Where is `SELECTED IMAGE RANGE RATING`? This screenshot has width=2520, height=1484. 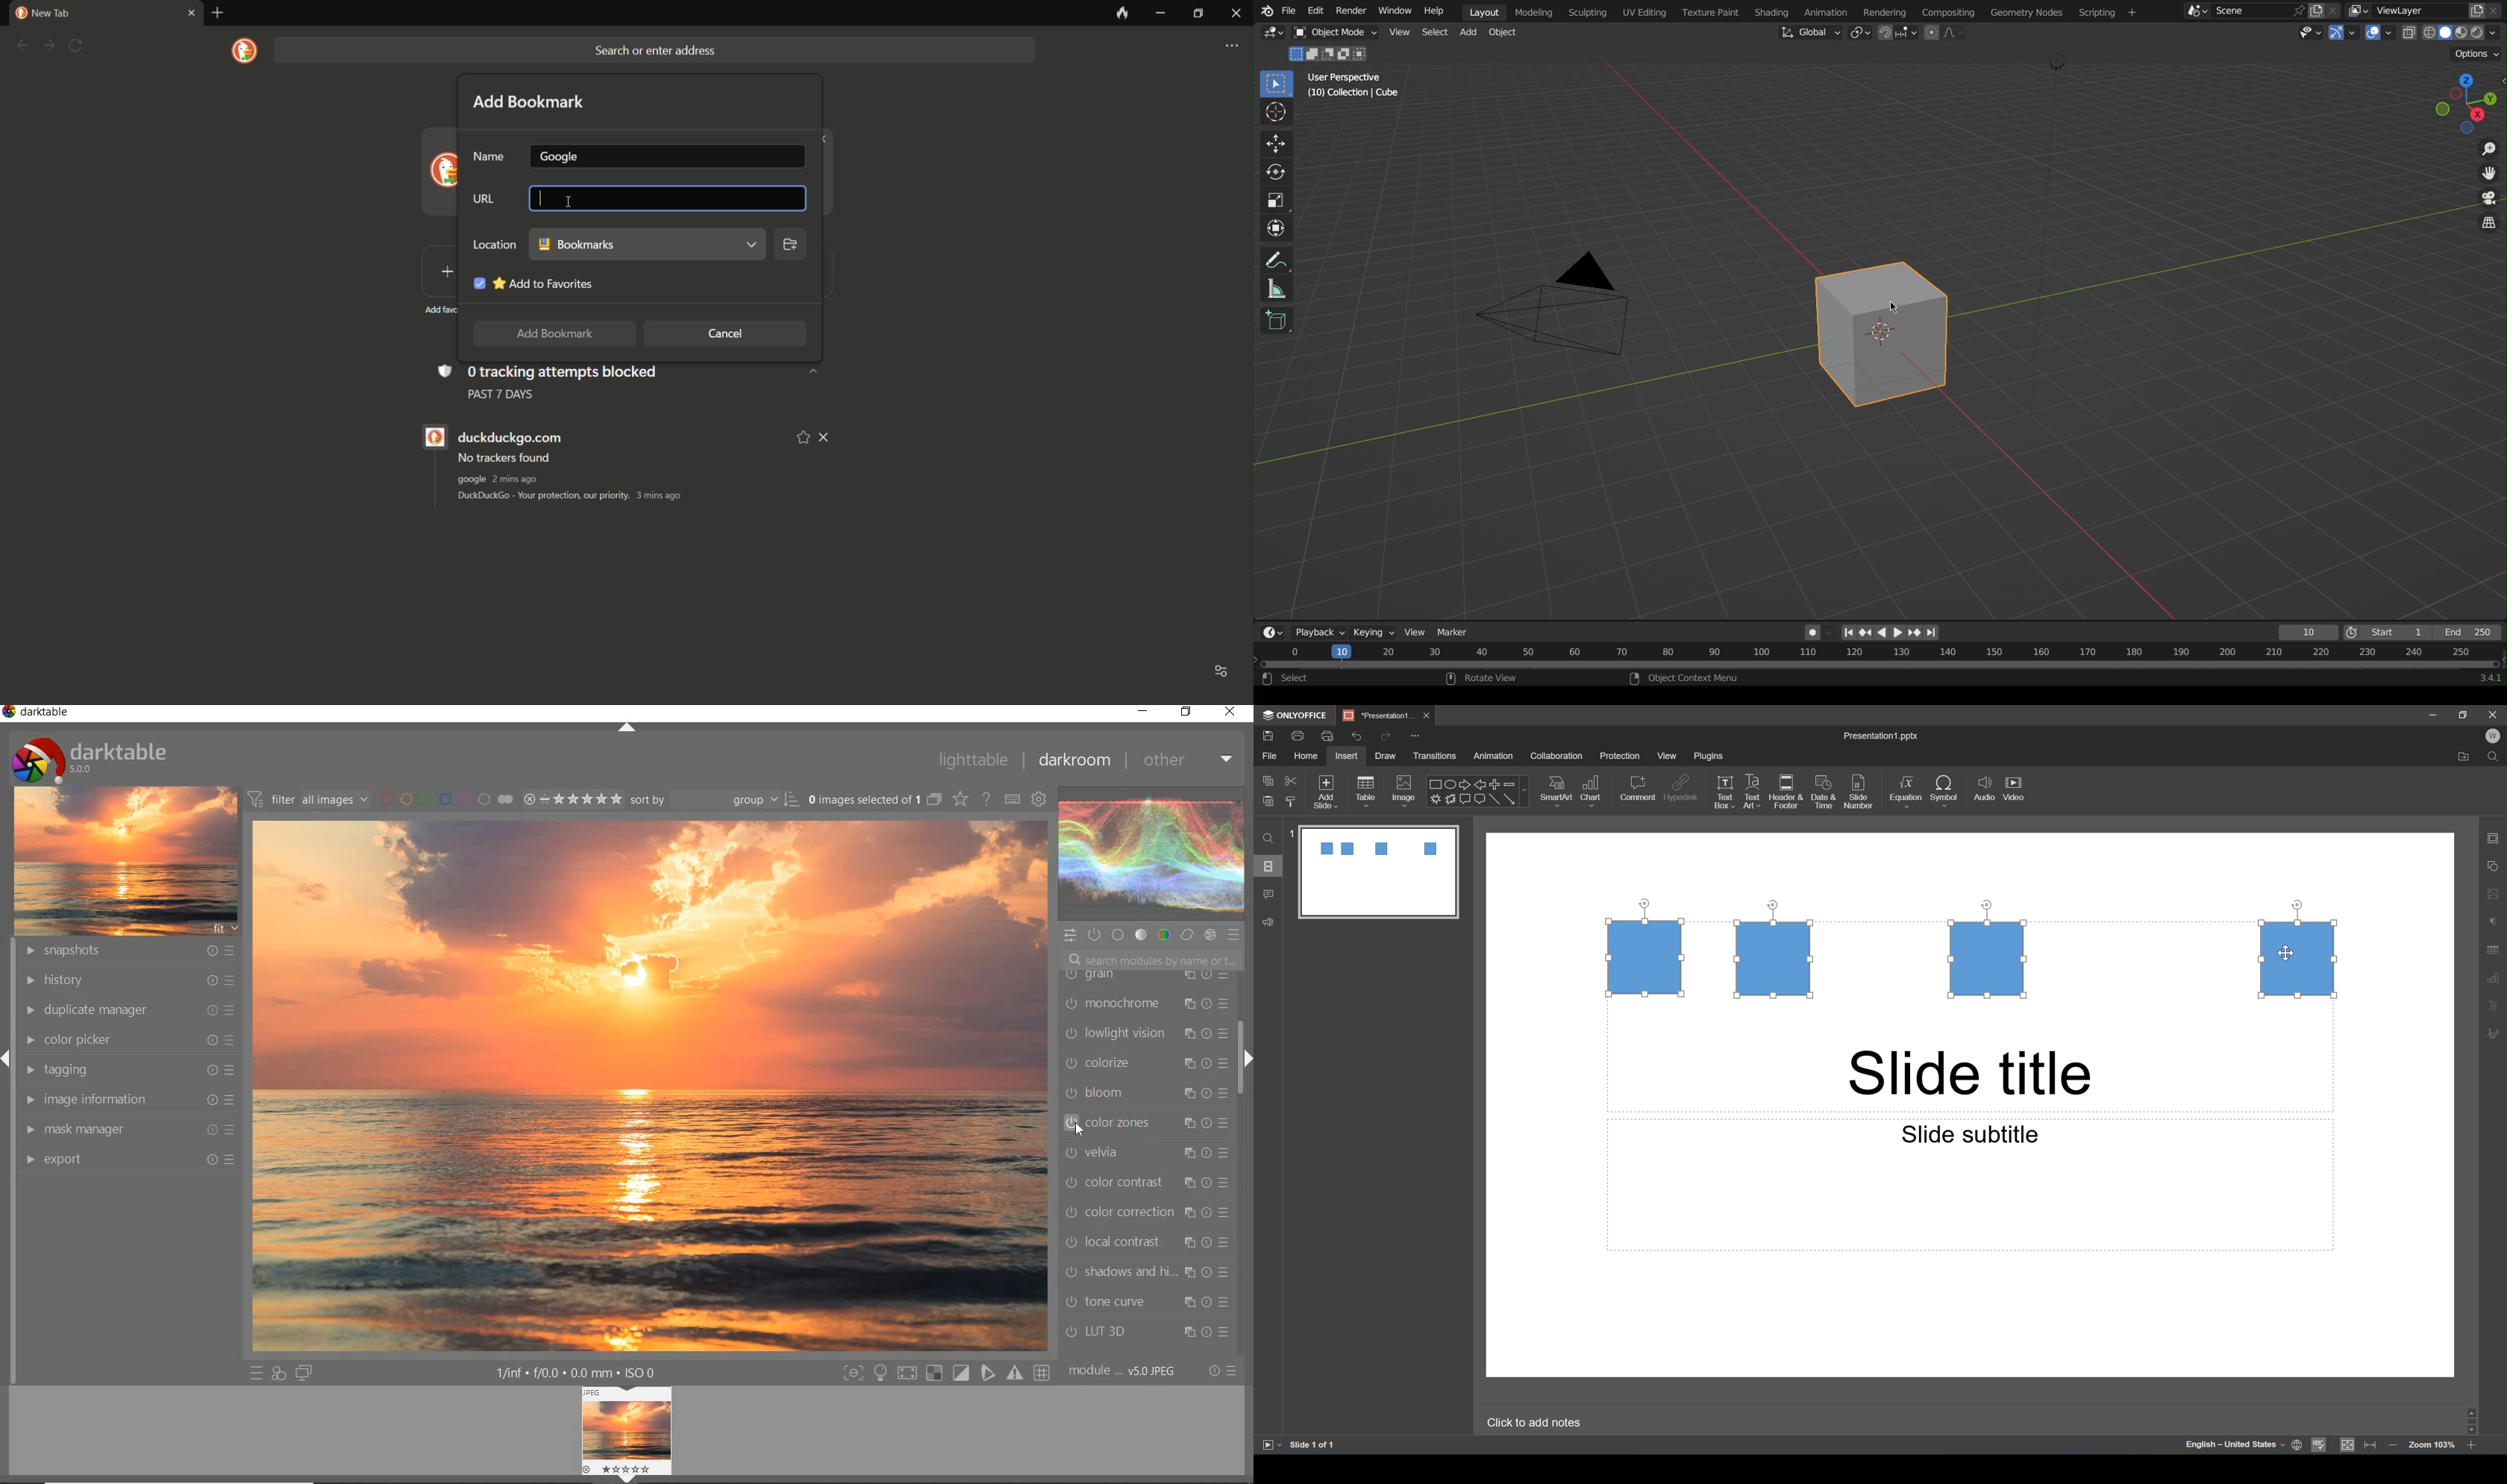
SELECTED IMAGE RANGE RATING is located at coordinates (573, 798).